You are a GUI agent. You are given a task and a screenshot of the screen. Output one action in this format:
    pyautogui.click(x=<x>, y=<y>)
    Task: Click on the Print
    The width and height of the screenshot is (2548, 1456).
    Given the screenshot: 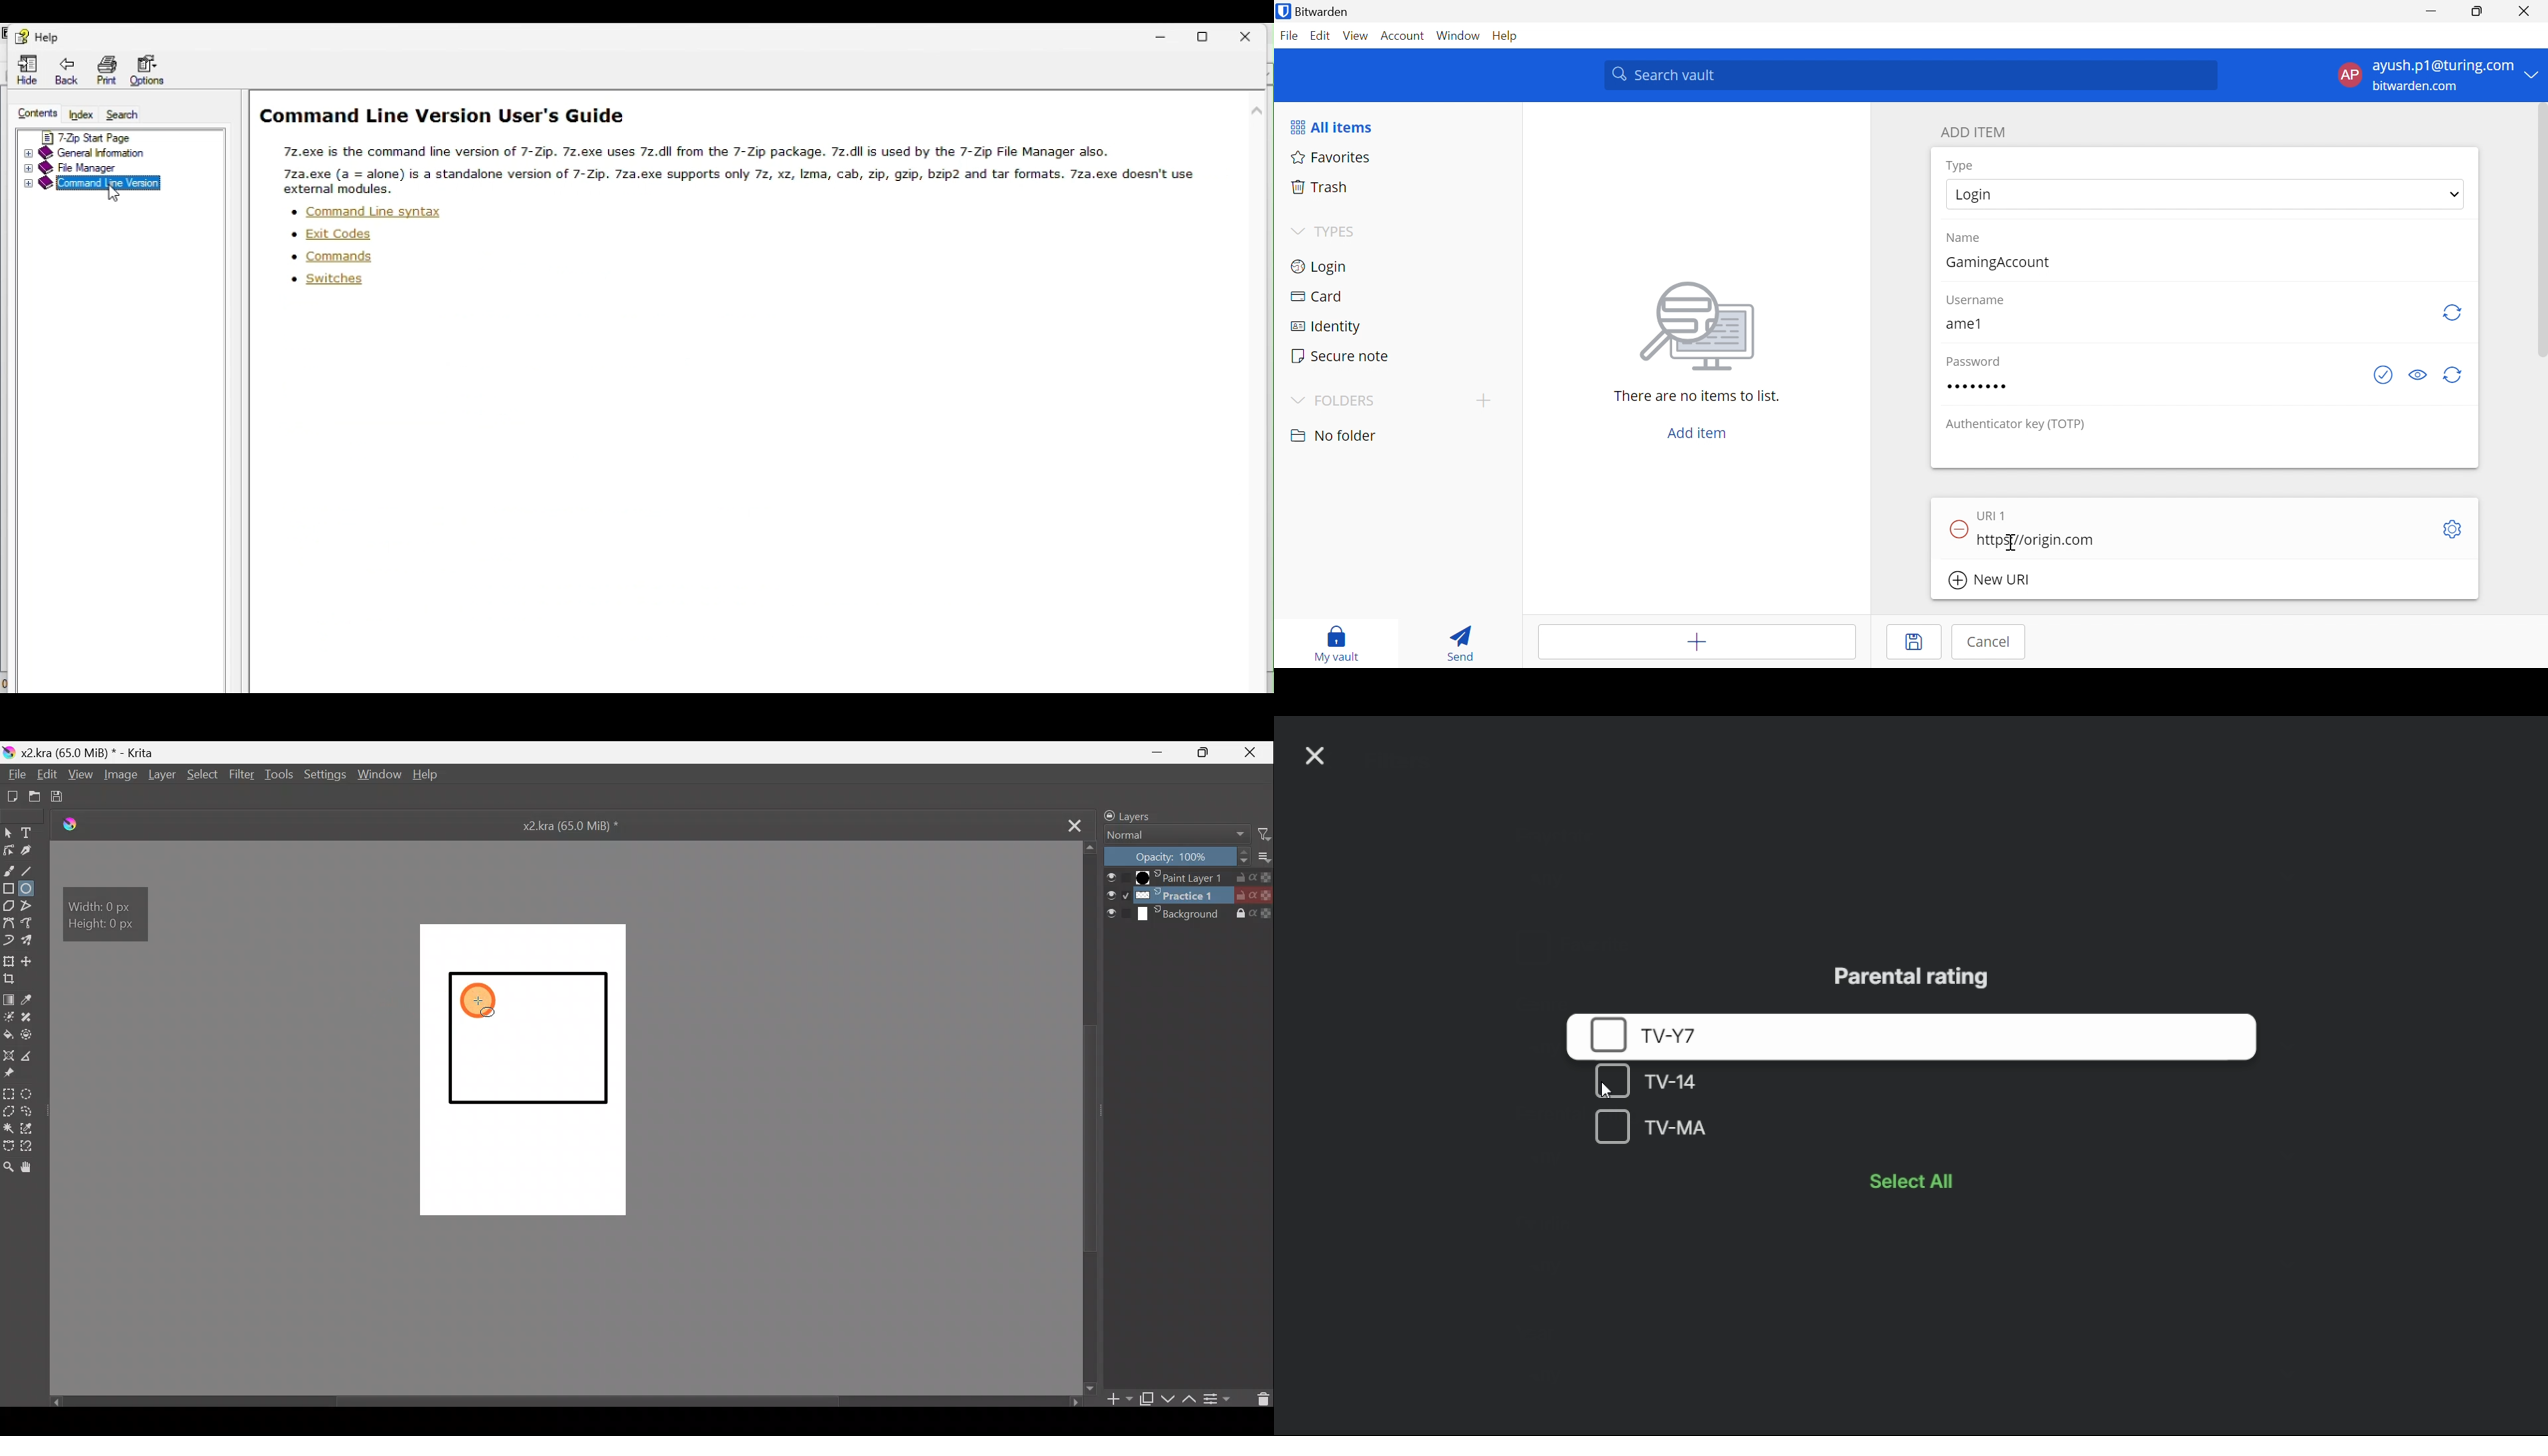 What is the action you would take?
    pyautogui.click(x=106, y=67)
    